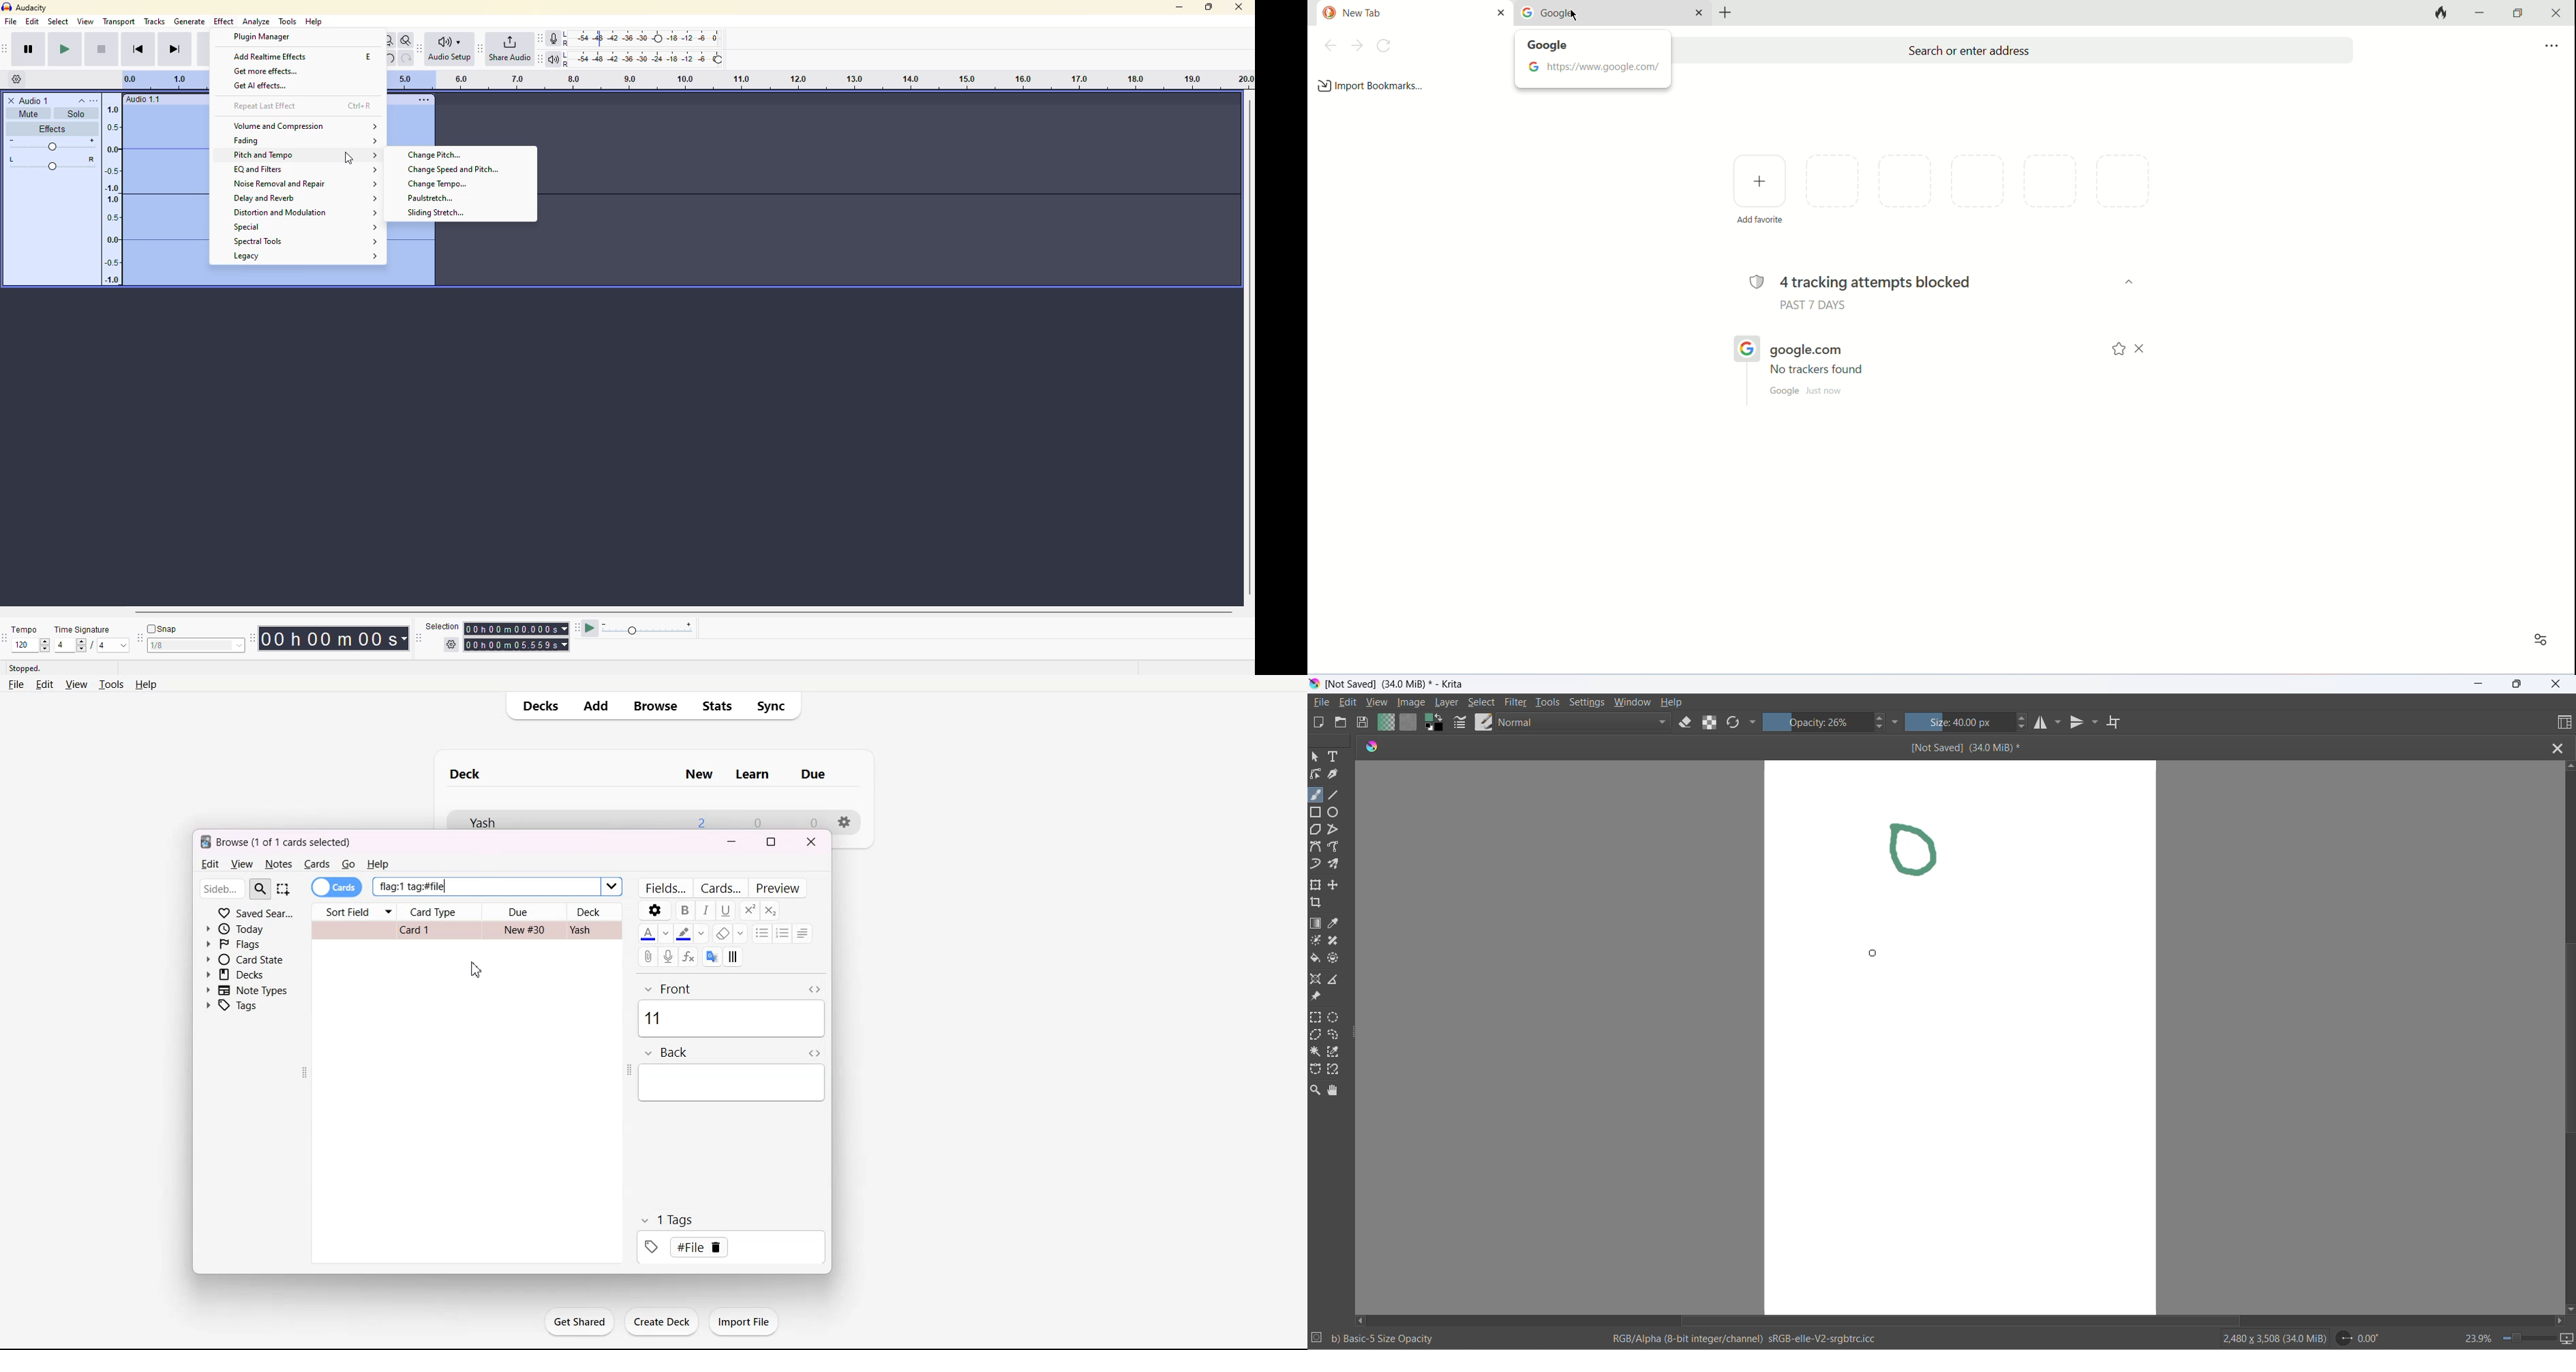  What do you see at coordinates (45, 684) in the screenshot?
I see `Edit` at bounding box center [45, 684].